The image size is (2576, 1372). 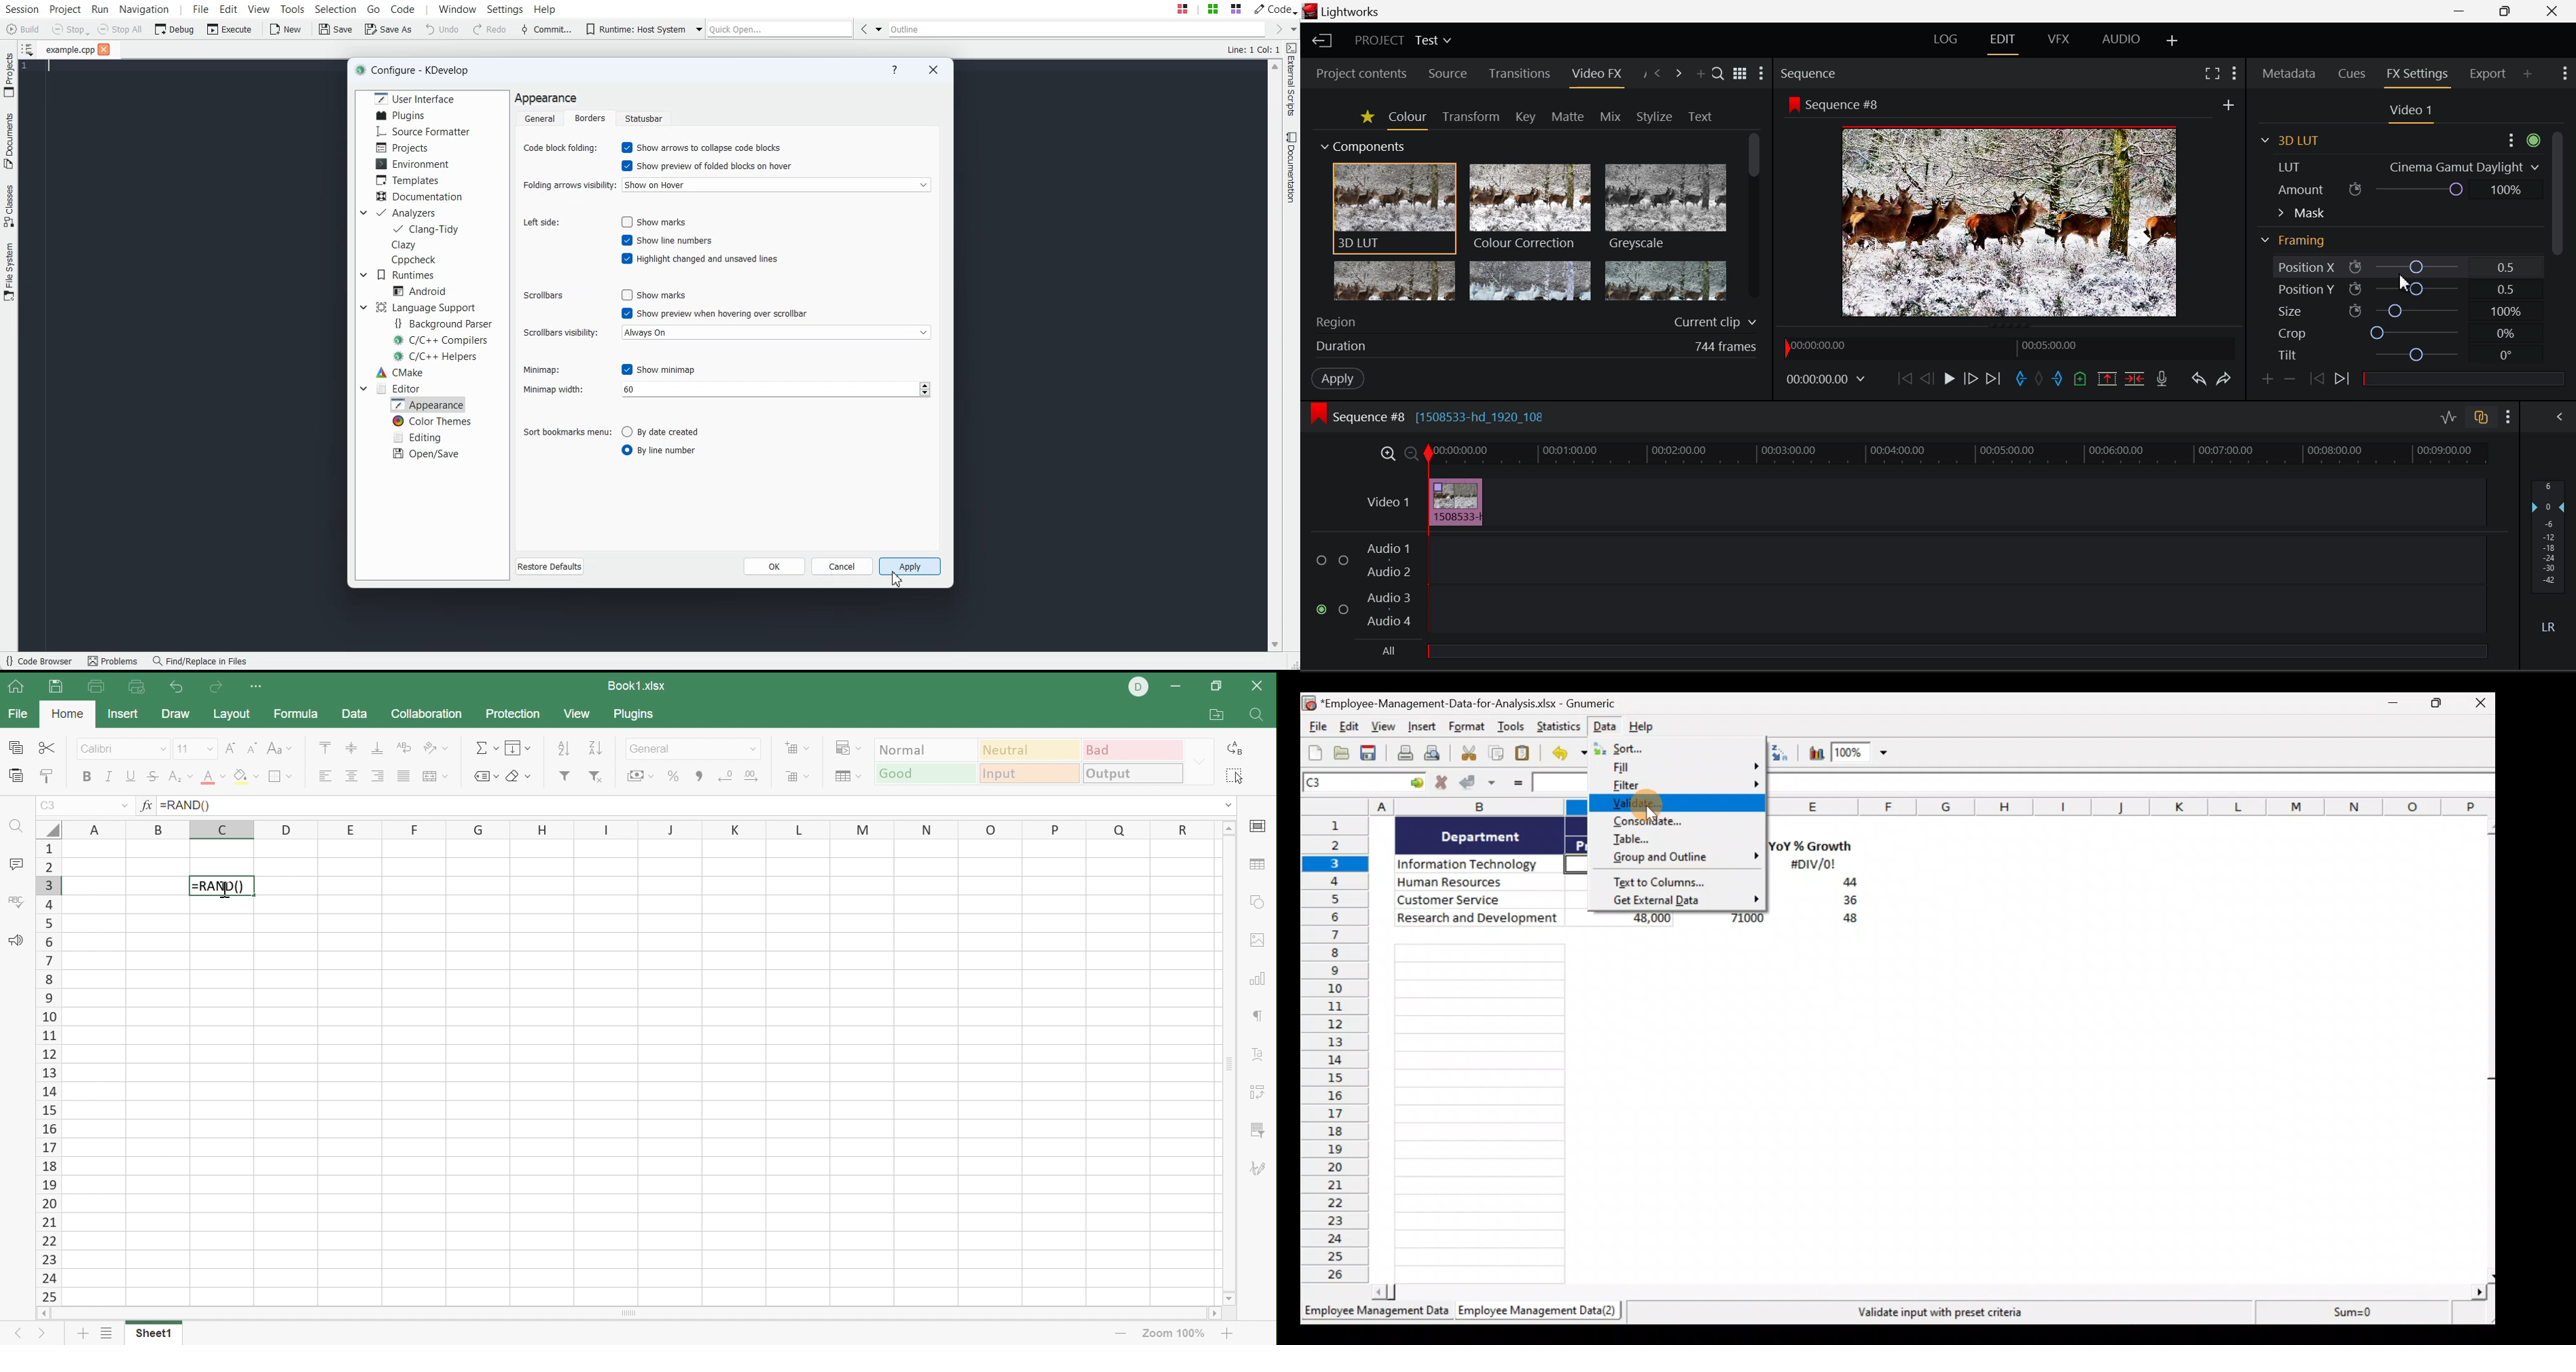 I want to click on View, so click(x=577, y=714).